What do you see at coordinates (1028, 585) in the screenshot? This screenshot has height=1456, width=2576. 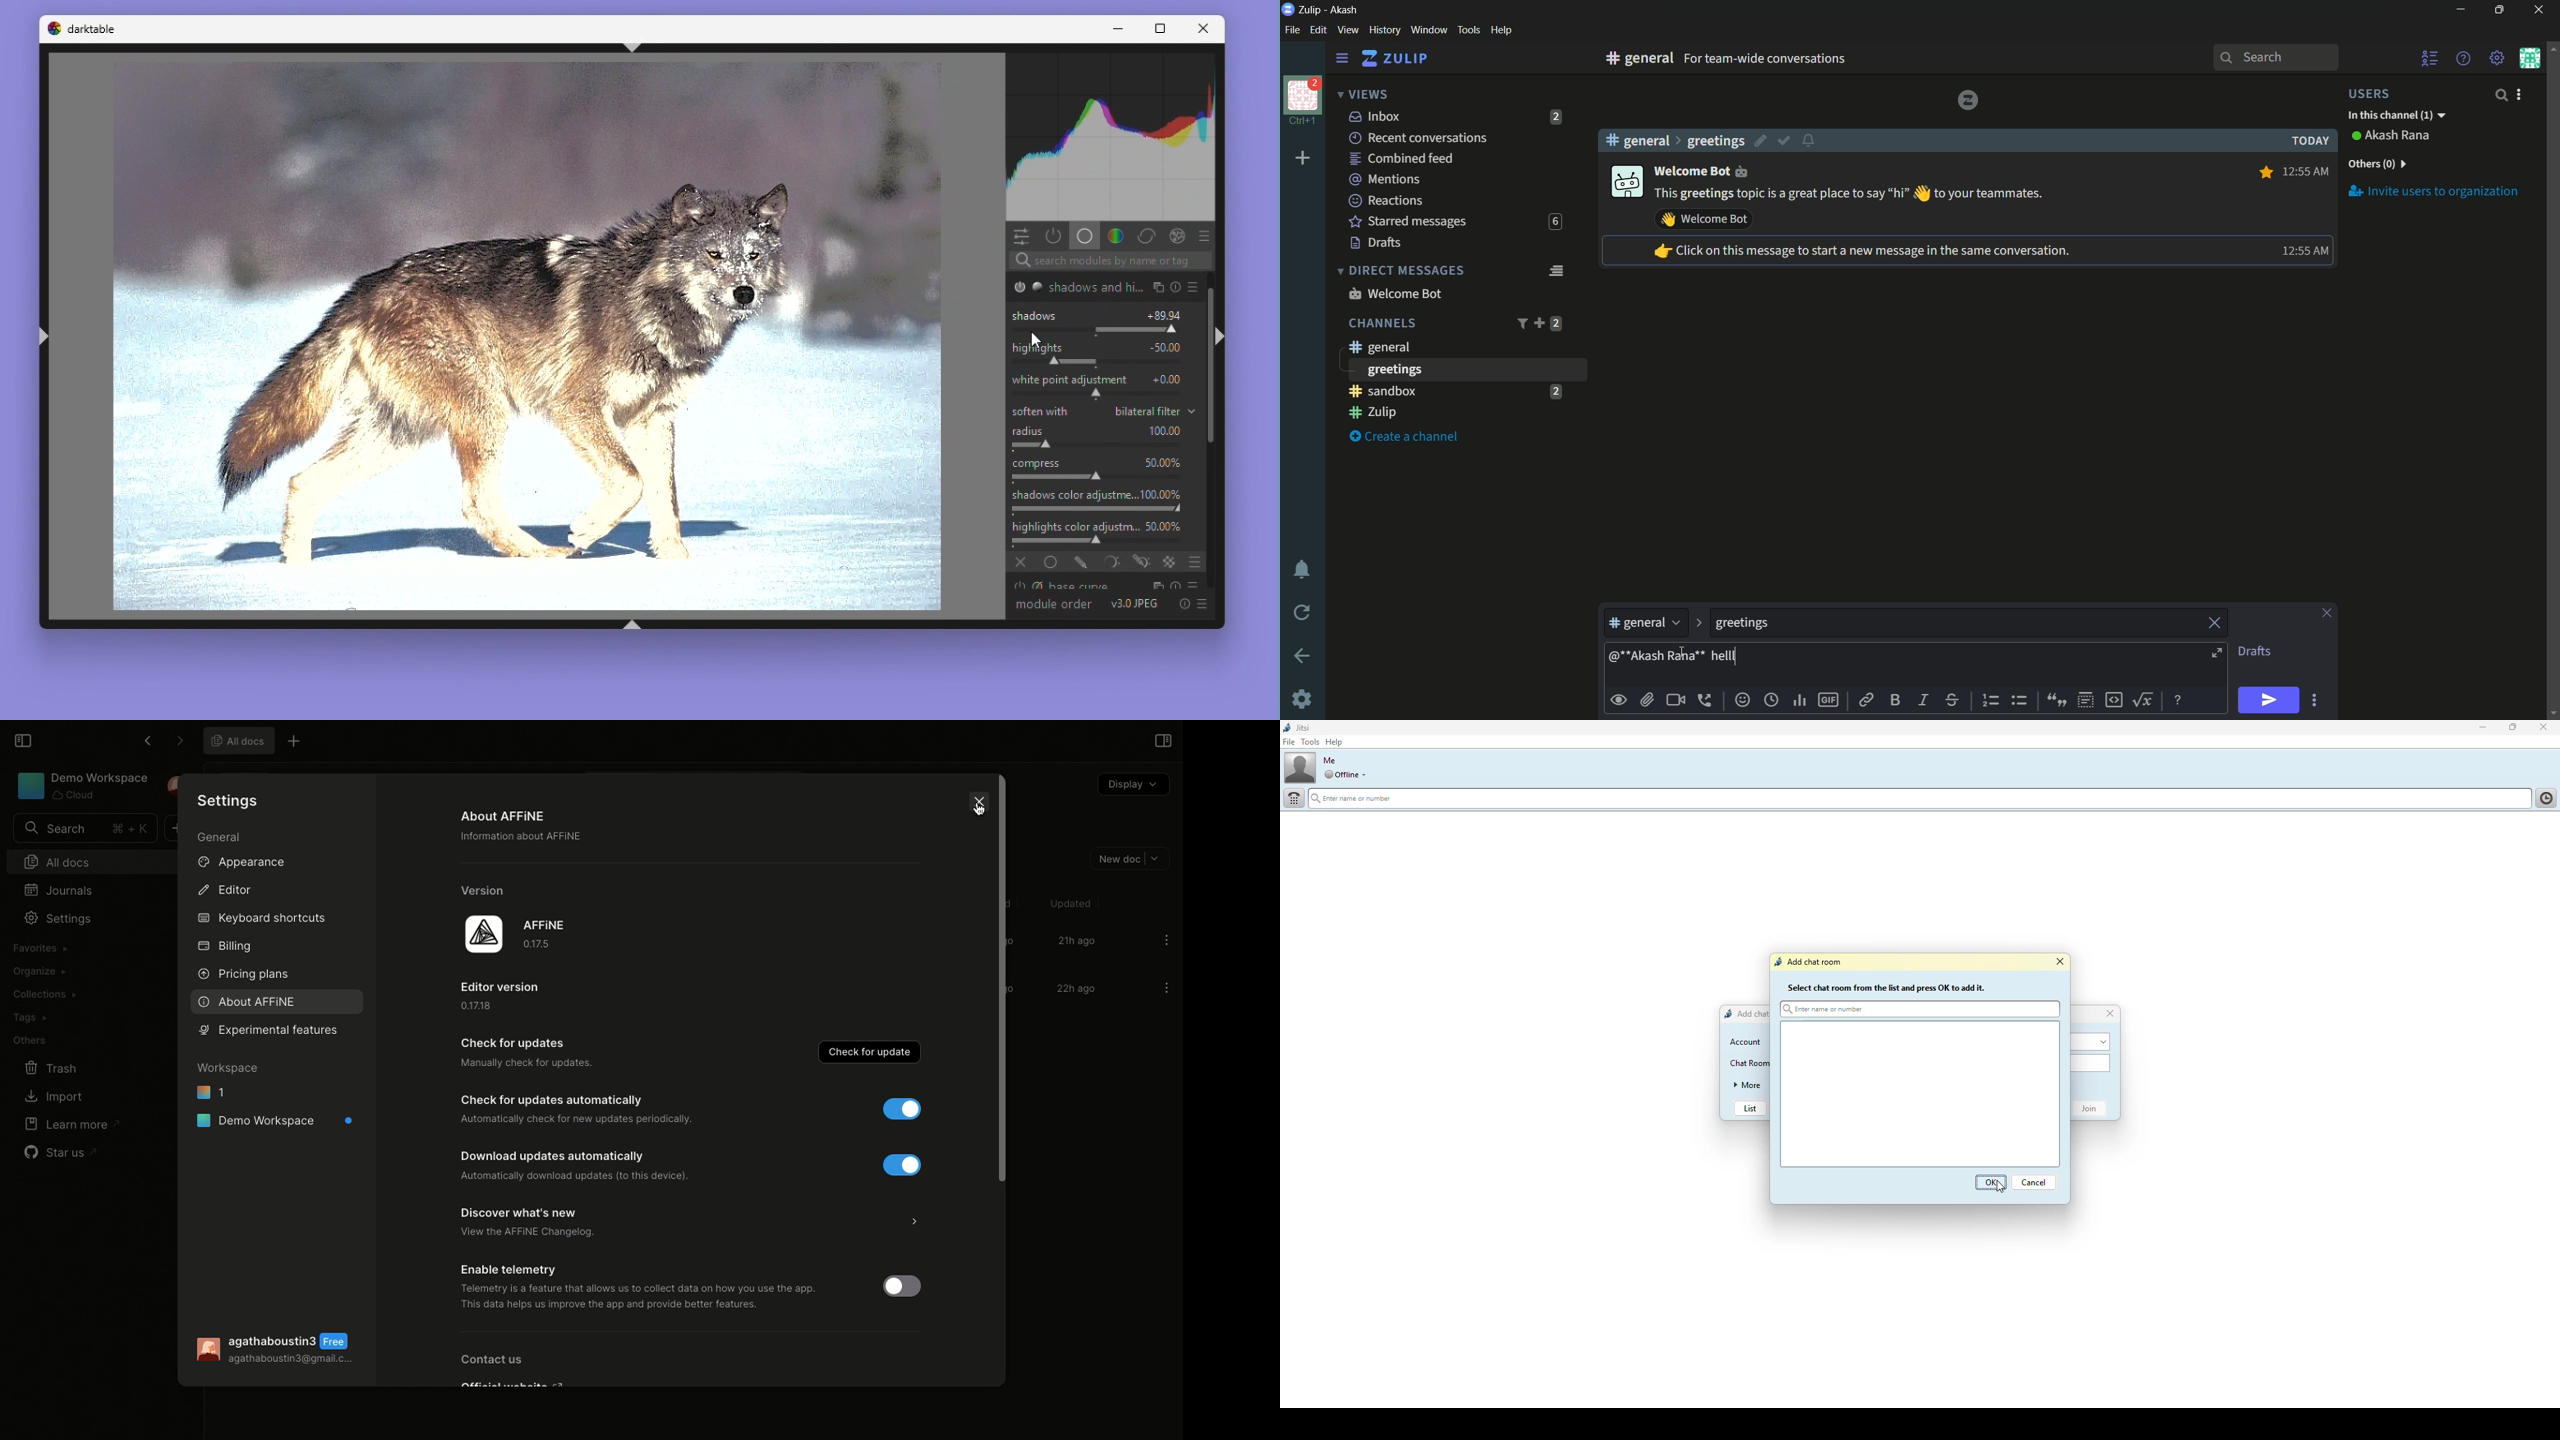 I see `'base curve' is switched on` at bounding box center [1028, 585].